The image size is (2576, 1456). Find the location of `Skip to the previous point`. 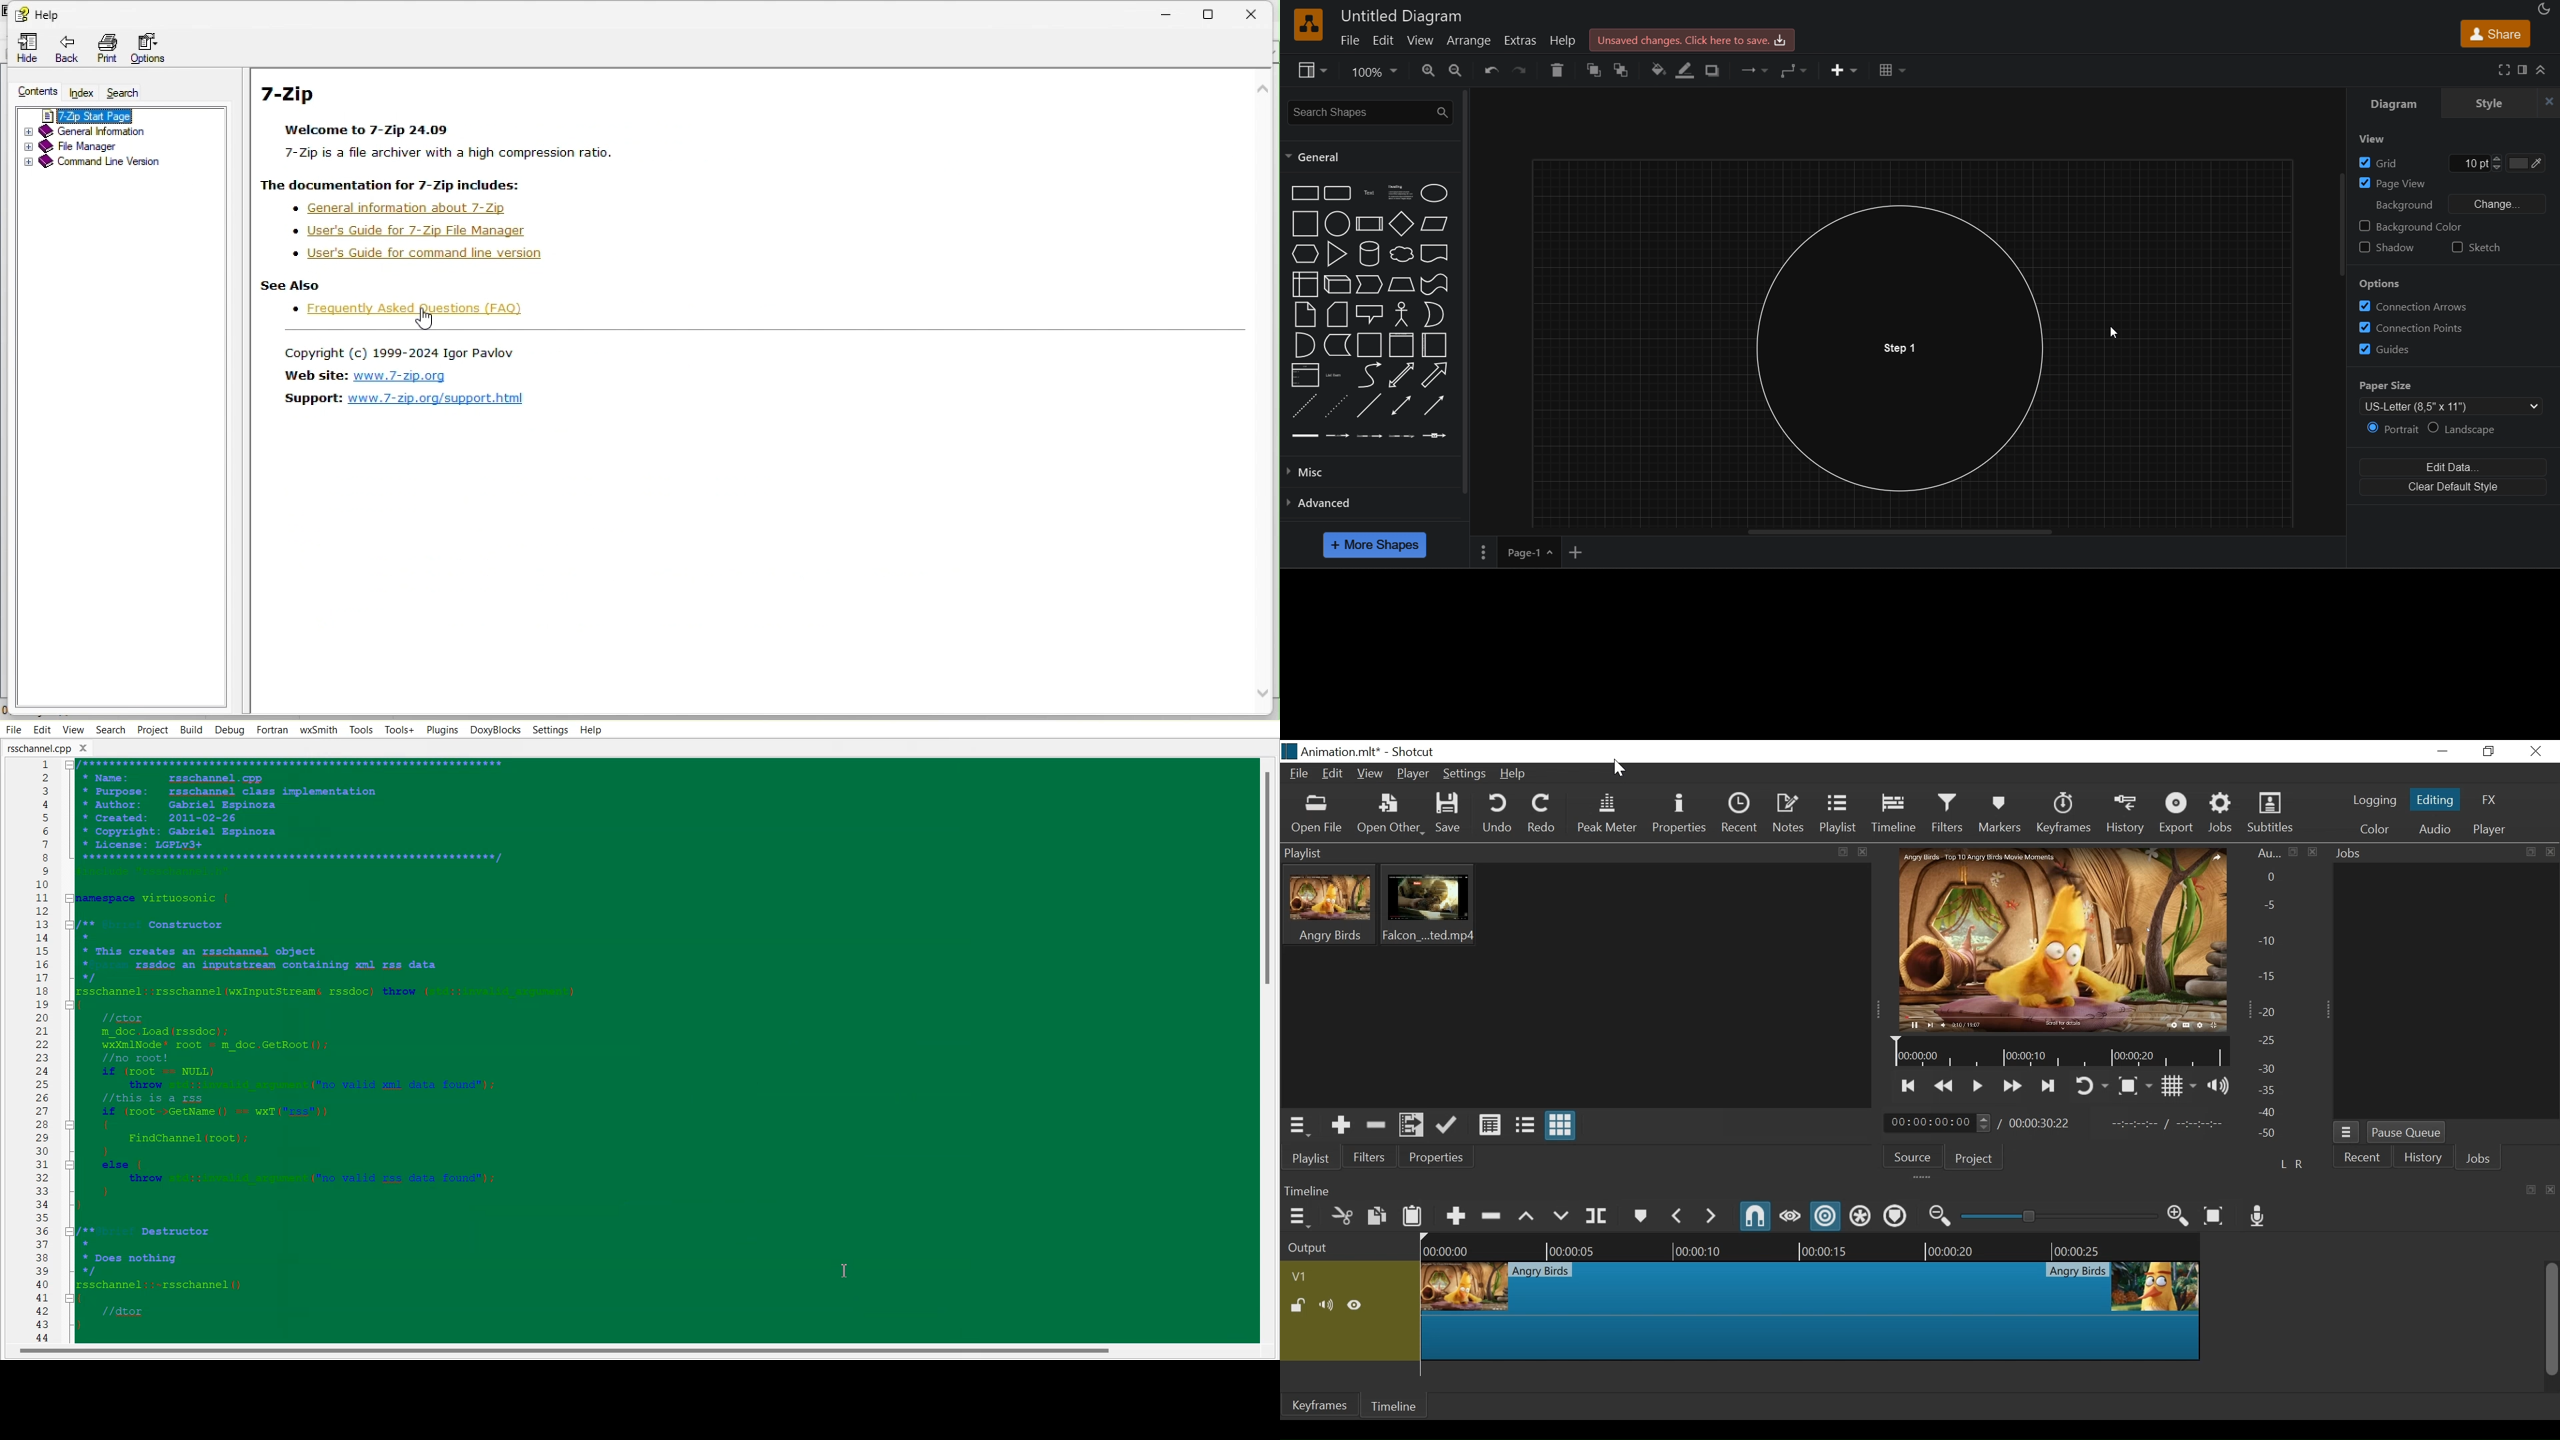

Skip to the previous point is located at coordinates (1909, 1087).